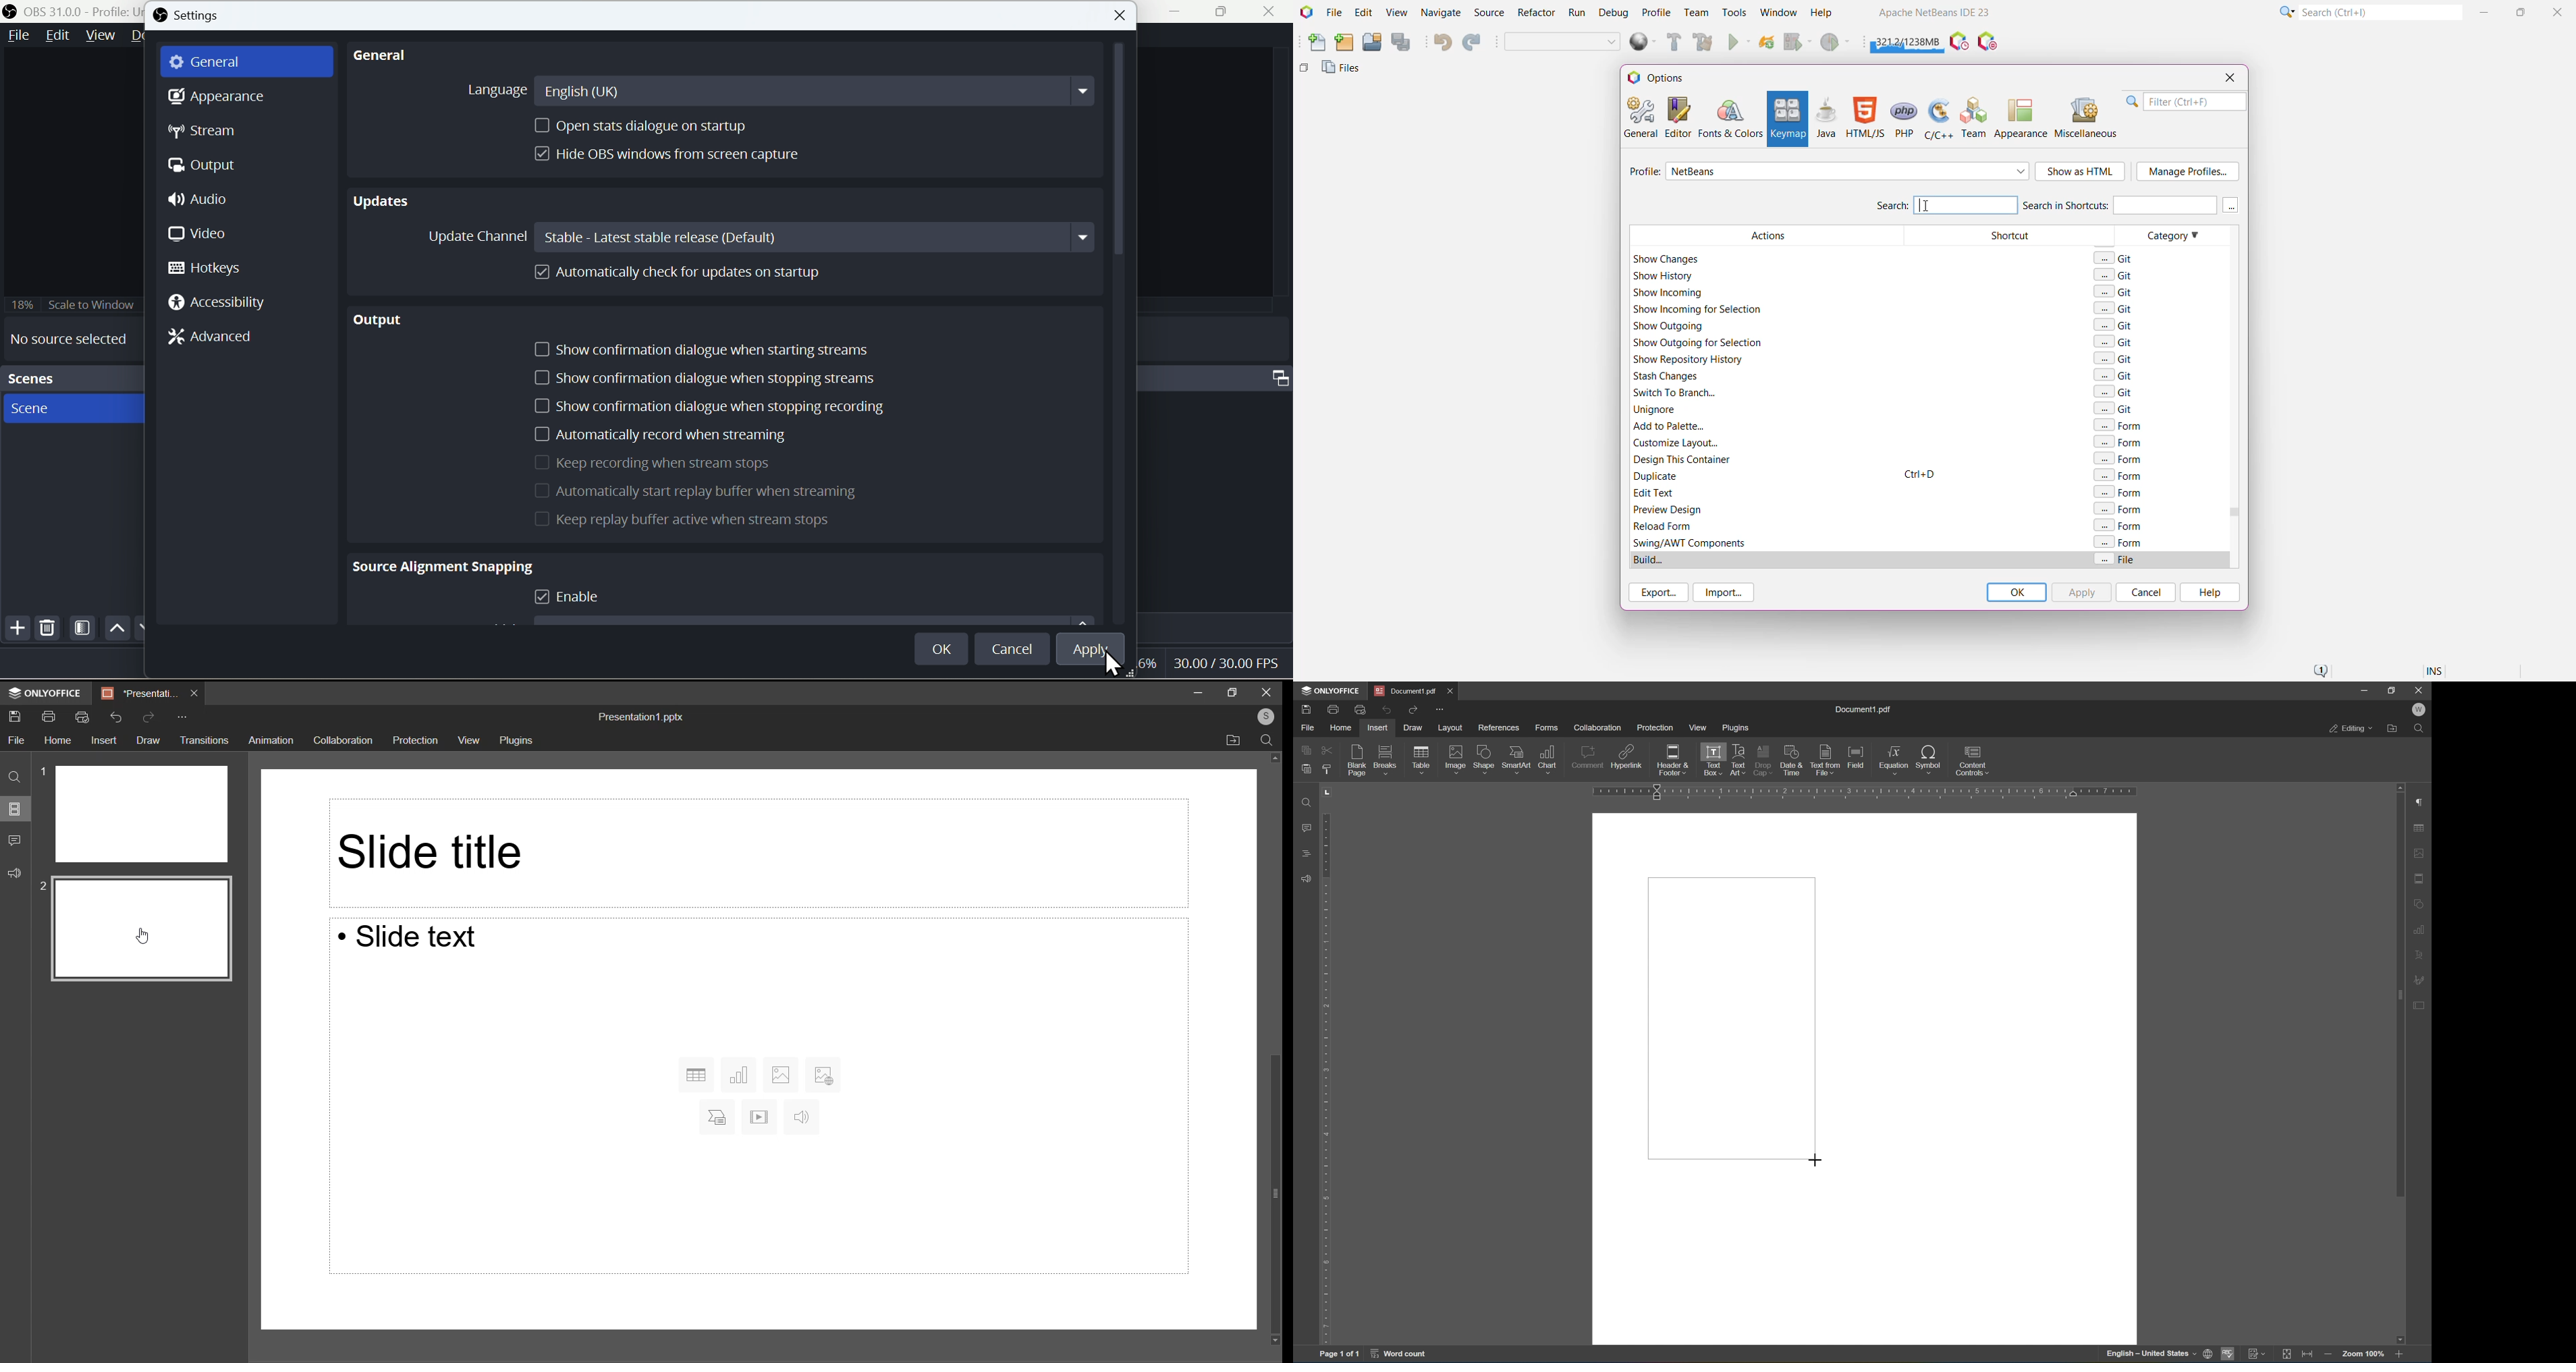  Describe the element at coordinates (180, 719) in the screenshot. I see `Customize Quick Path` at that location.